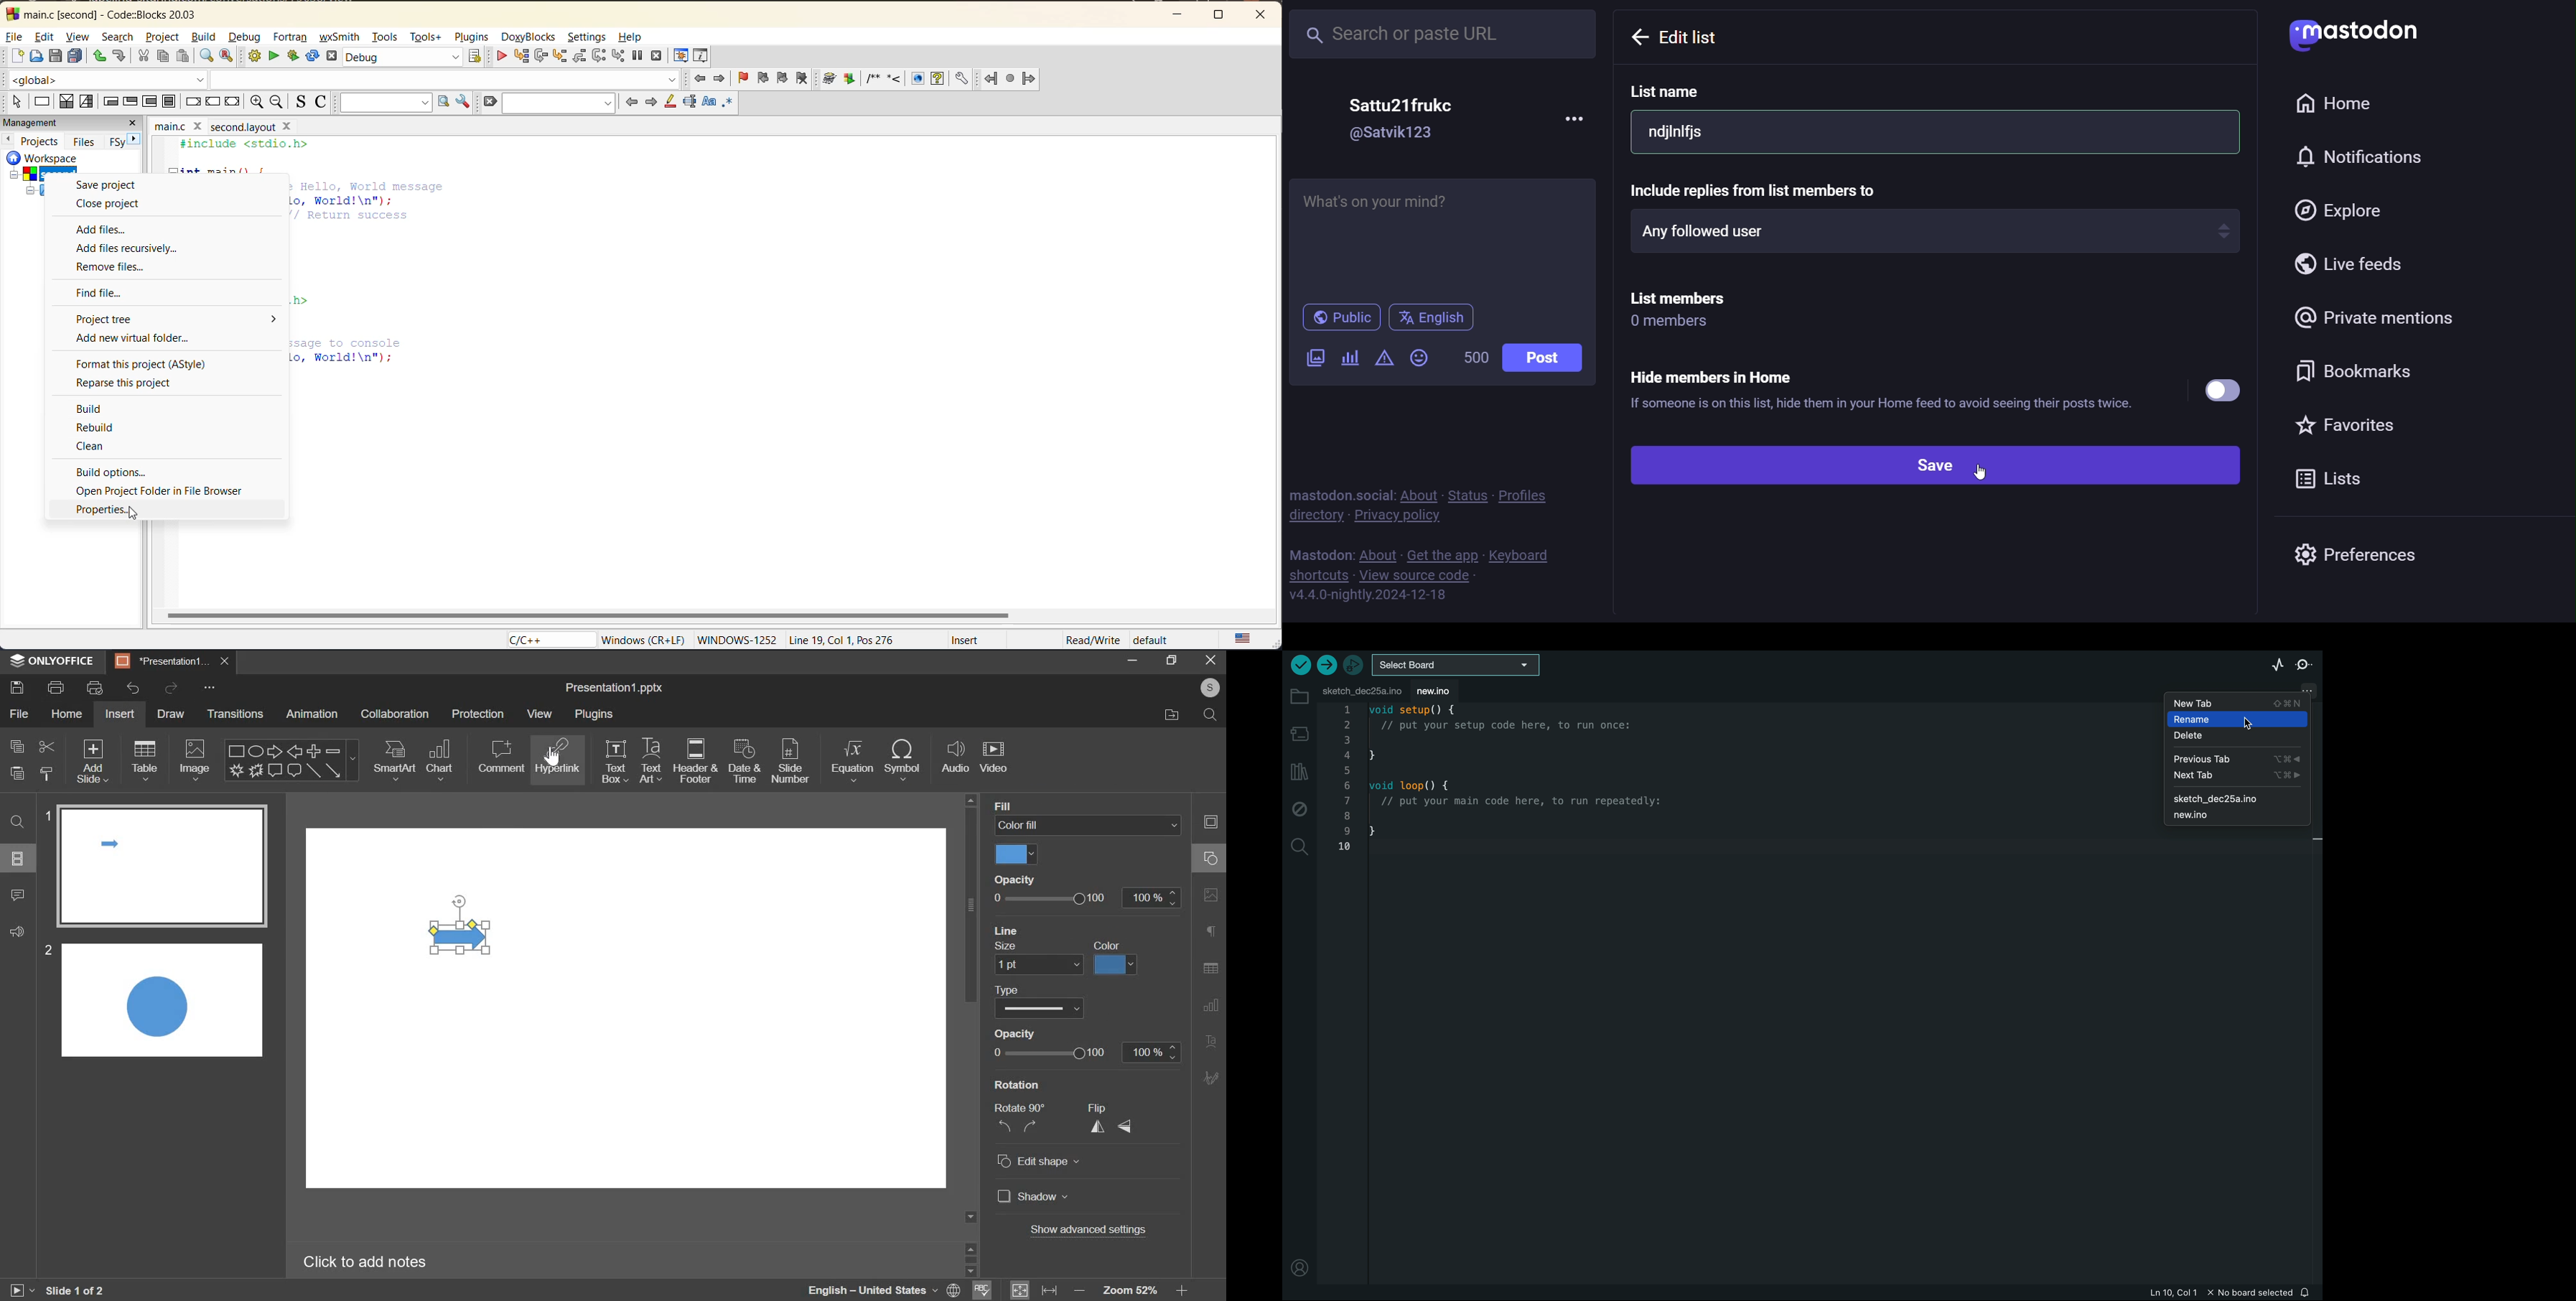 The image size is (2576, 1316). What do you see at coordinates (171, 661) in the screenshot?
I see `presentation` at bounding box center [171, 661].